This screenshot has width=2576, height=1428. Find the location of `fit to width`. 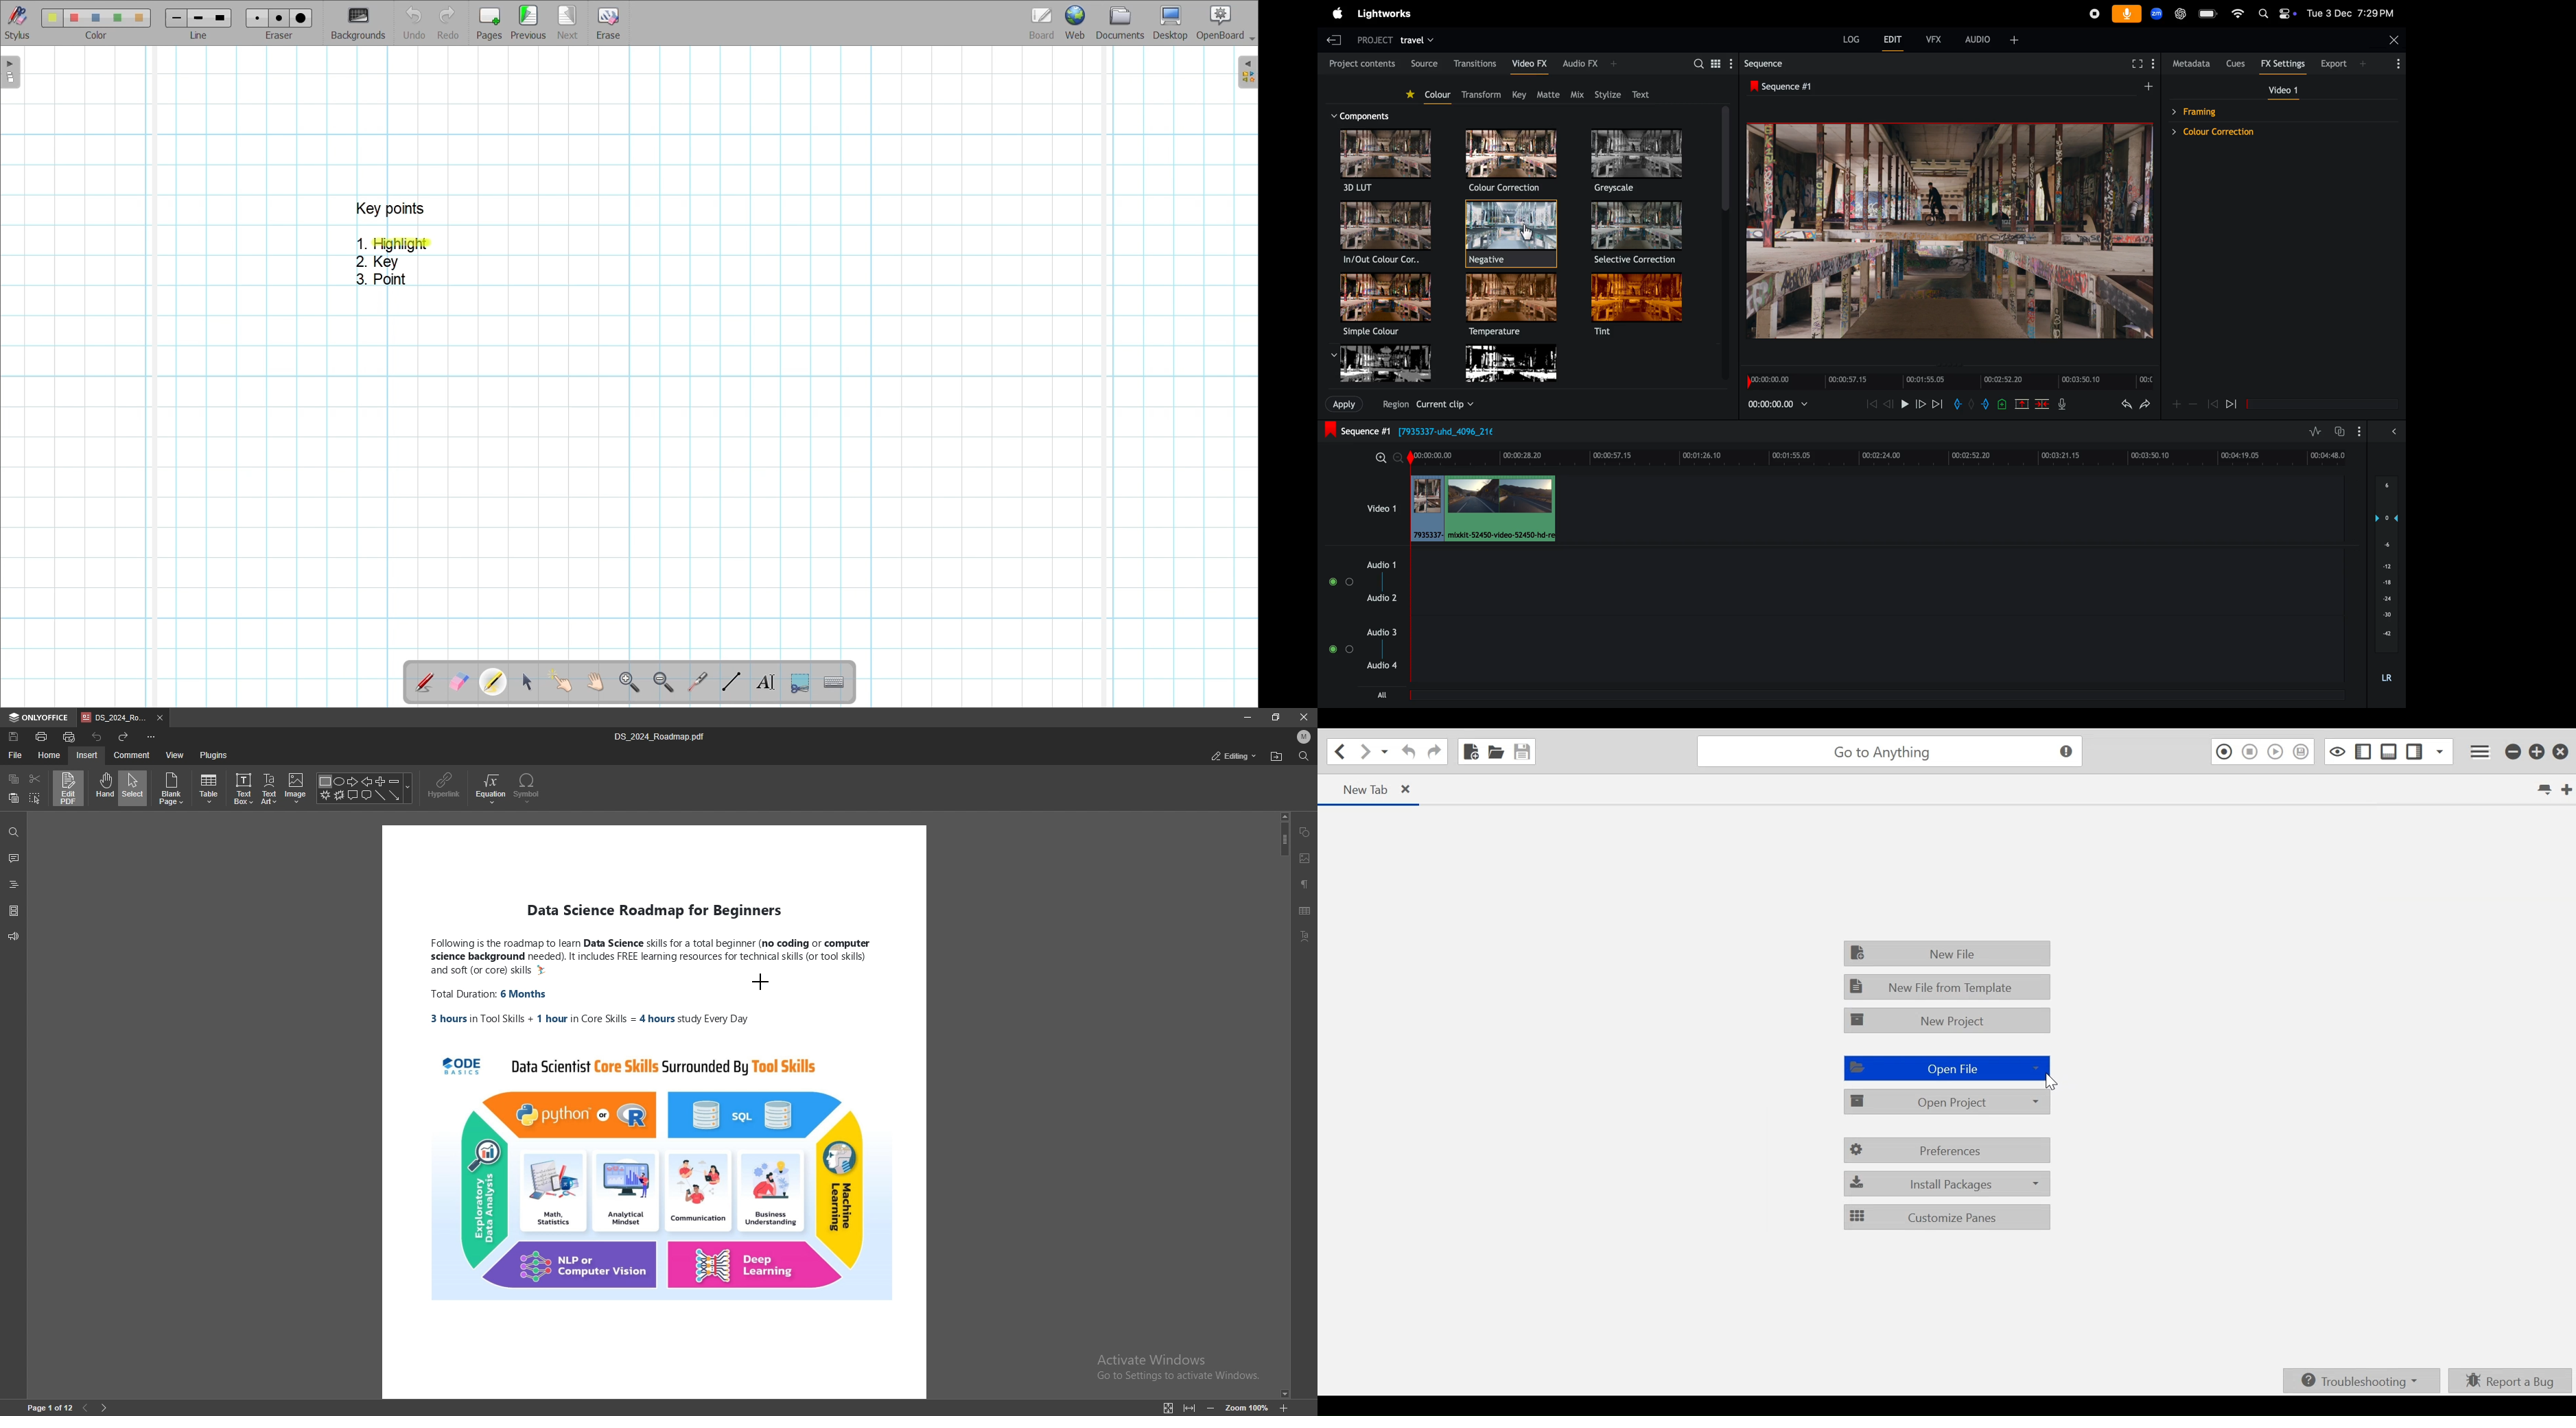

fit to width is located at coordinates (1190, 1408).